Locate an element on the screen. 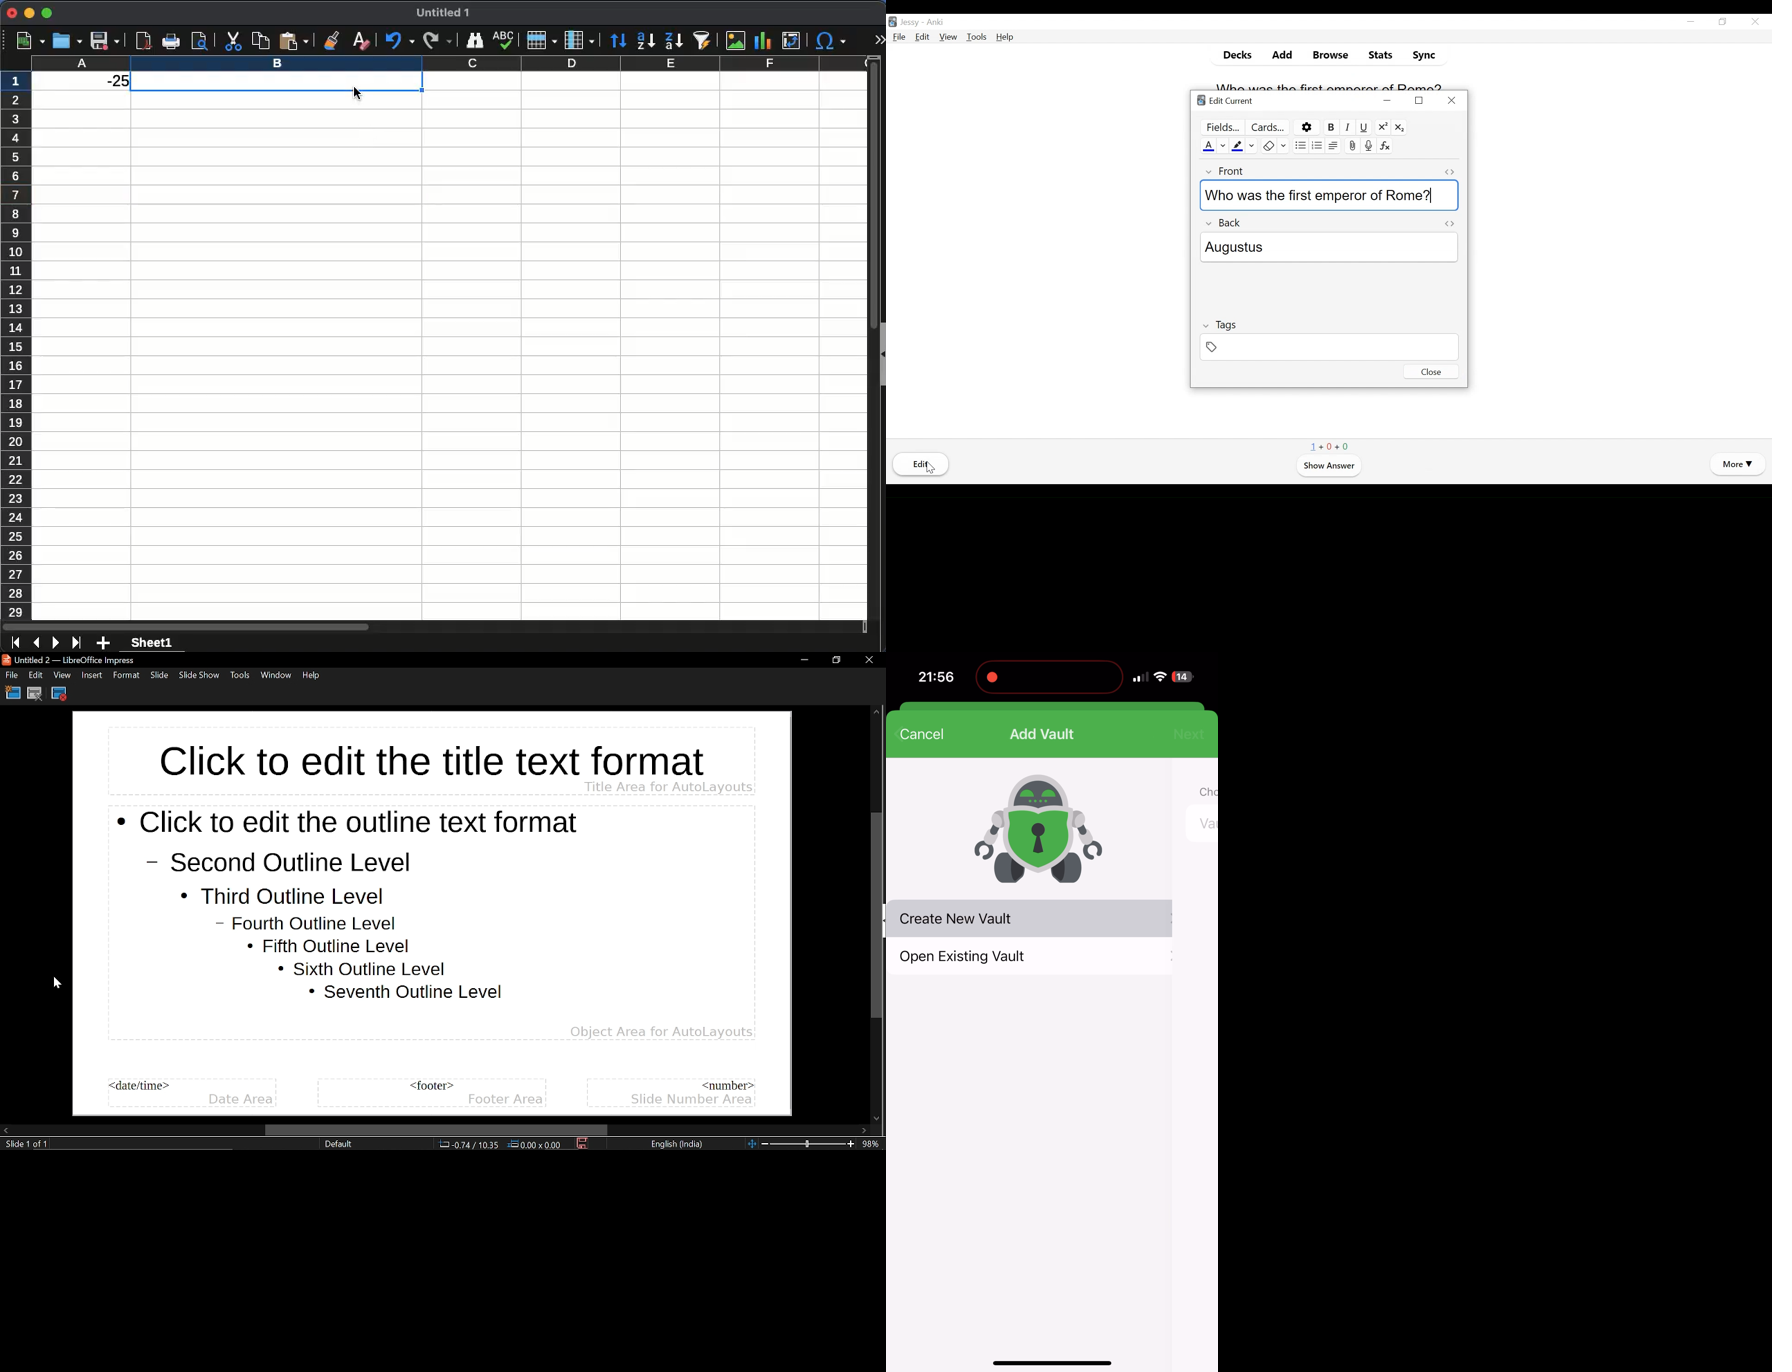  Change Color is located at coordinates (1223, 145).